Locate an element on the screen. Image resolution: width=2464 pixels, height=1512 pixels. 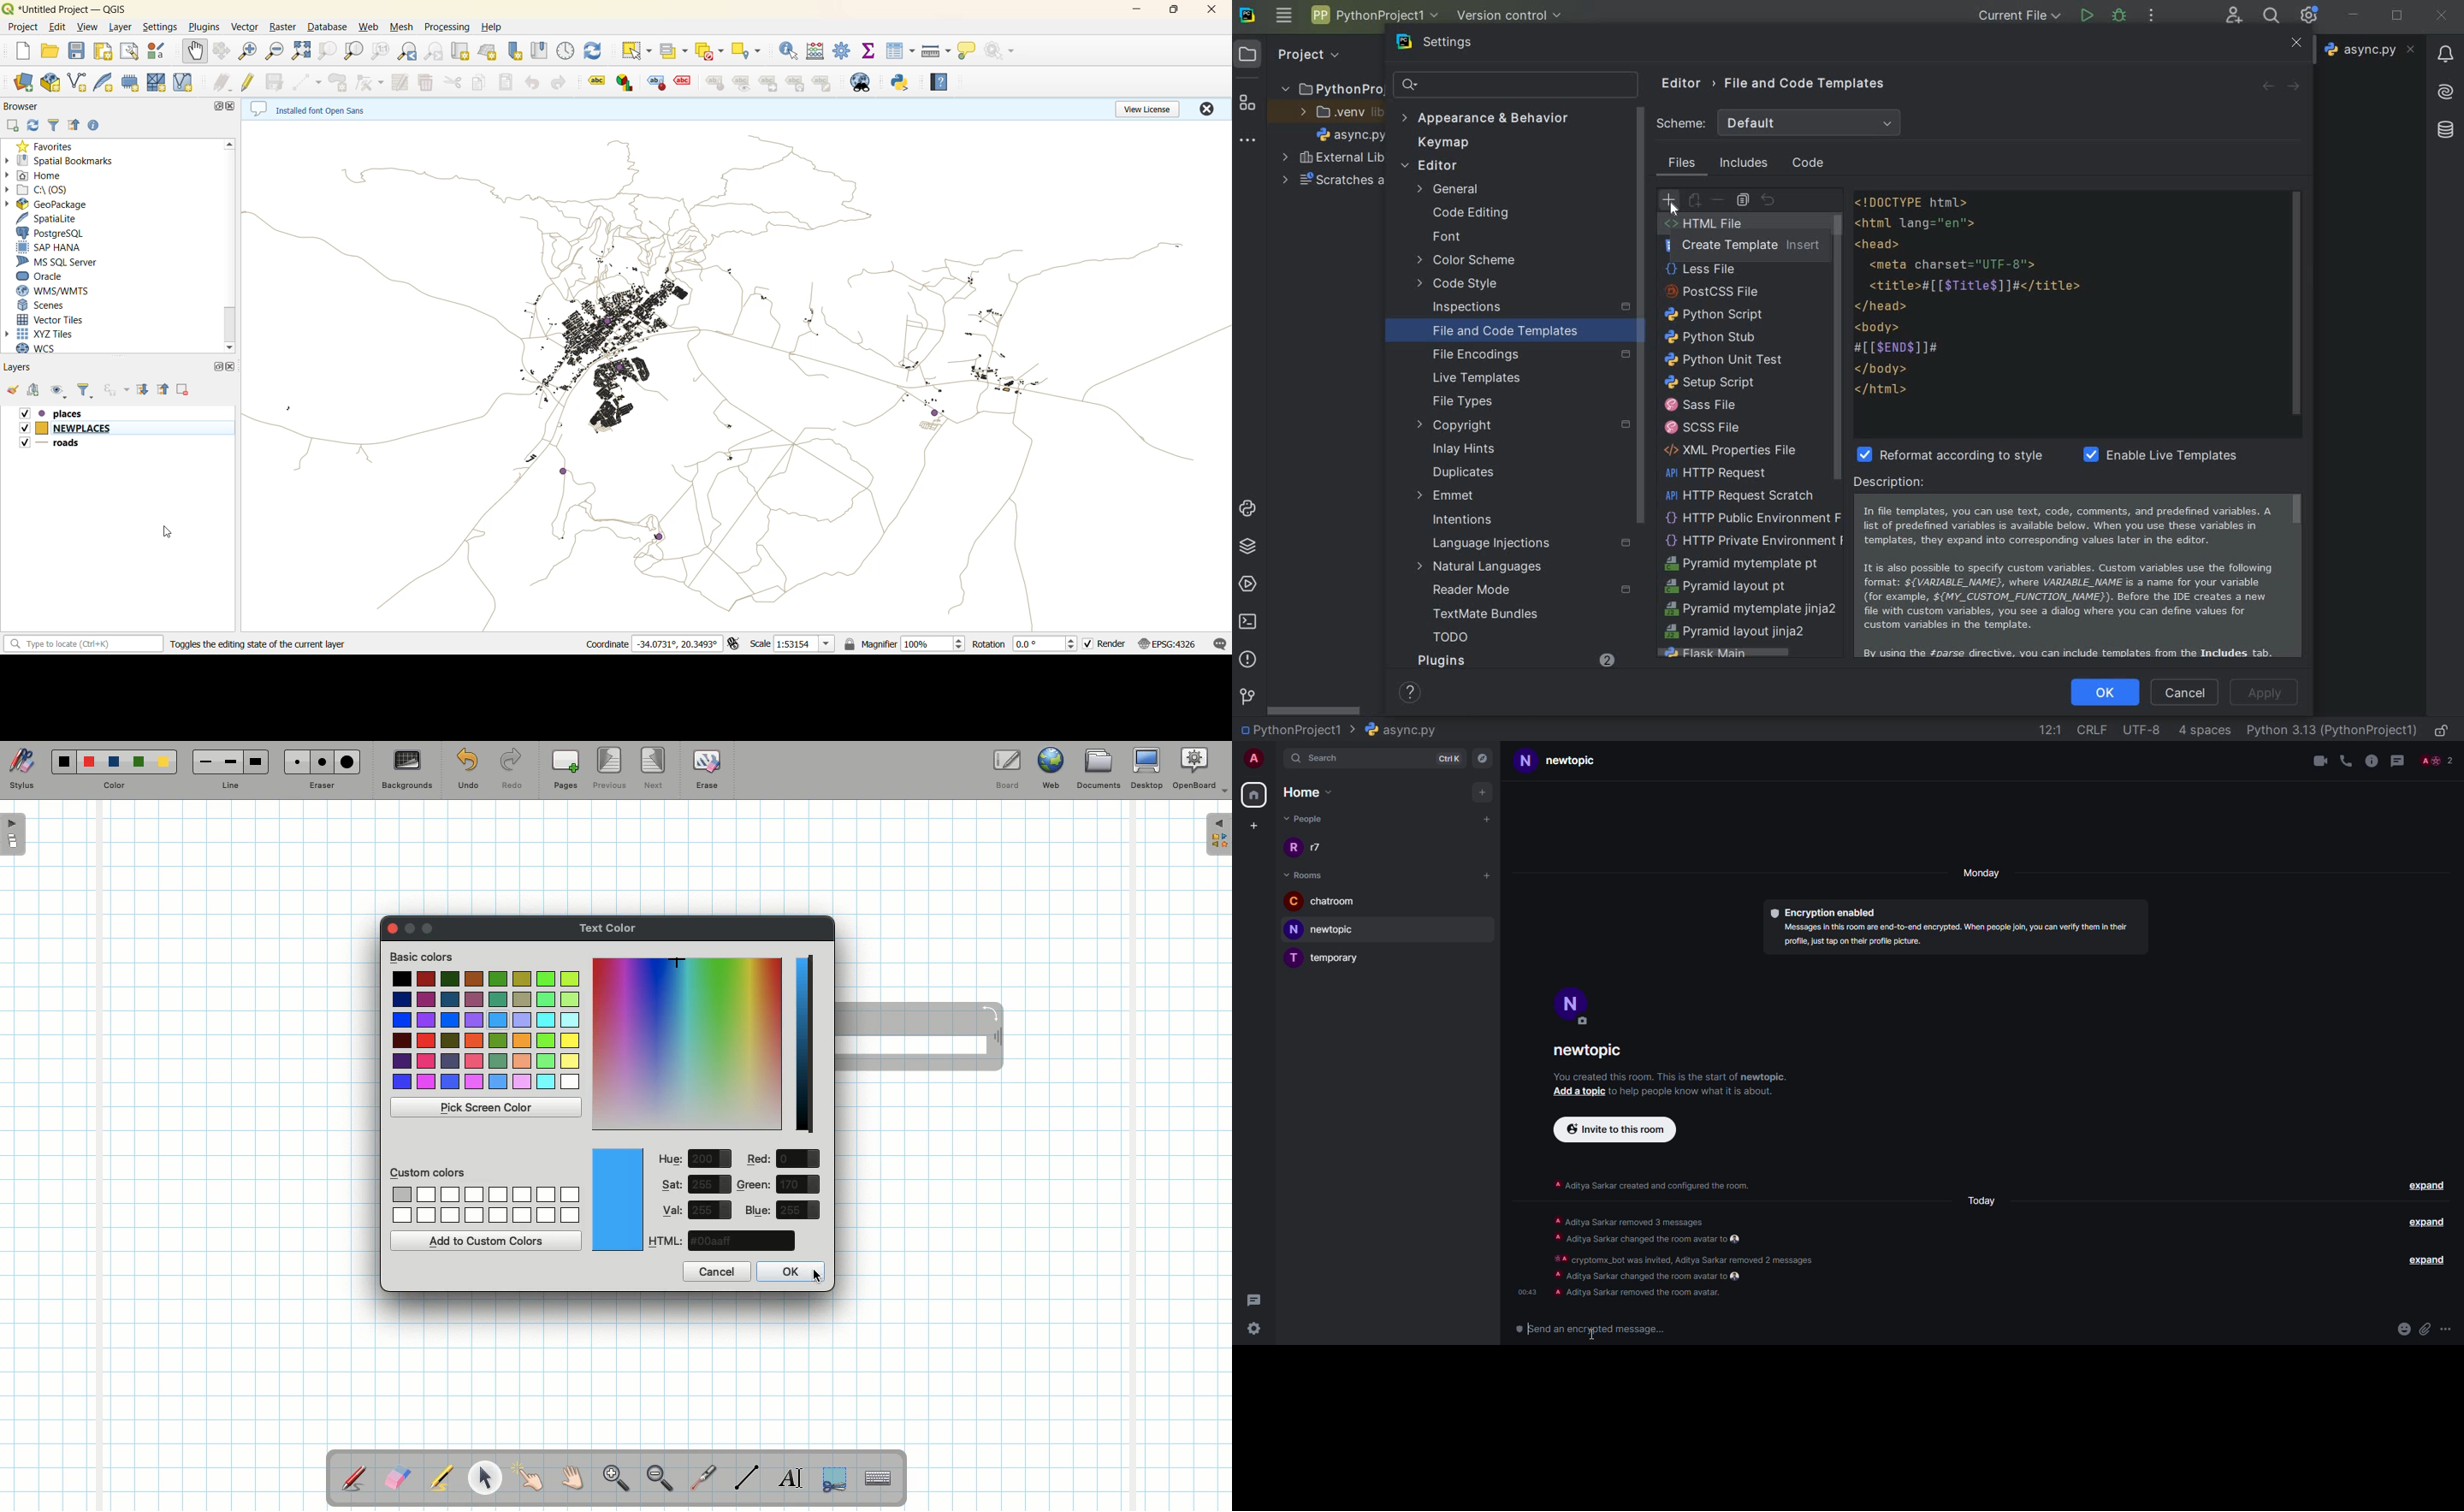
minimize is located at coordinates (2353, 15).